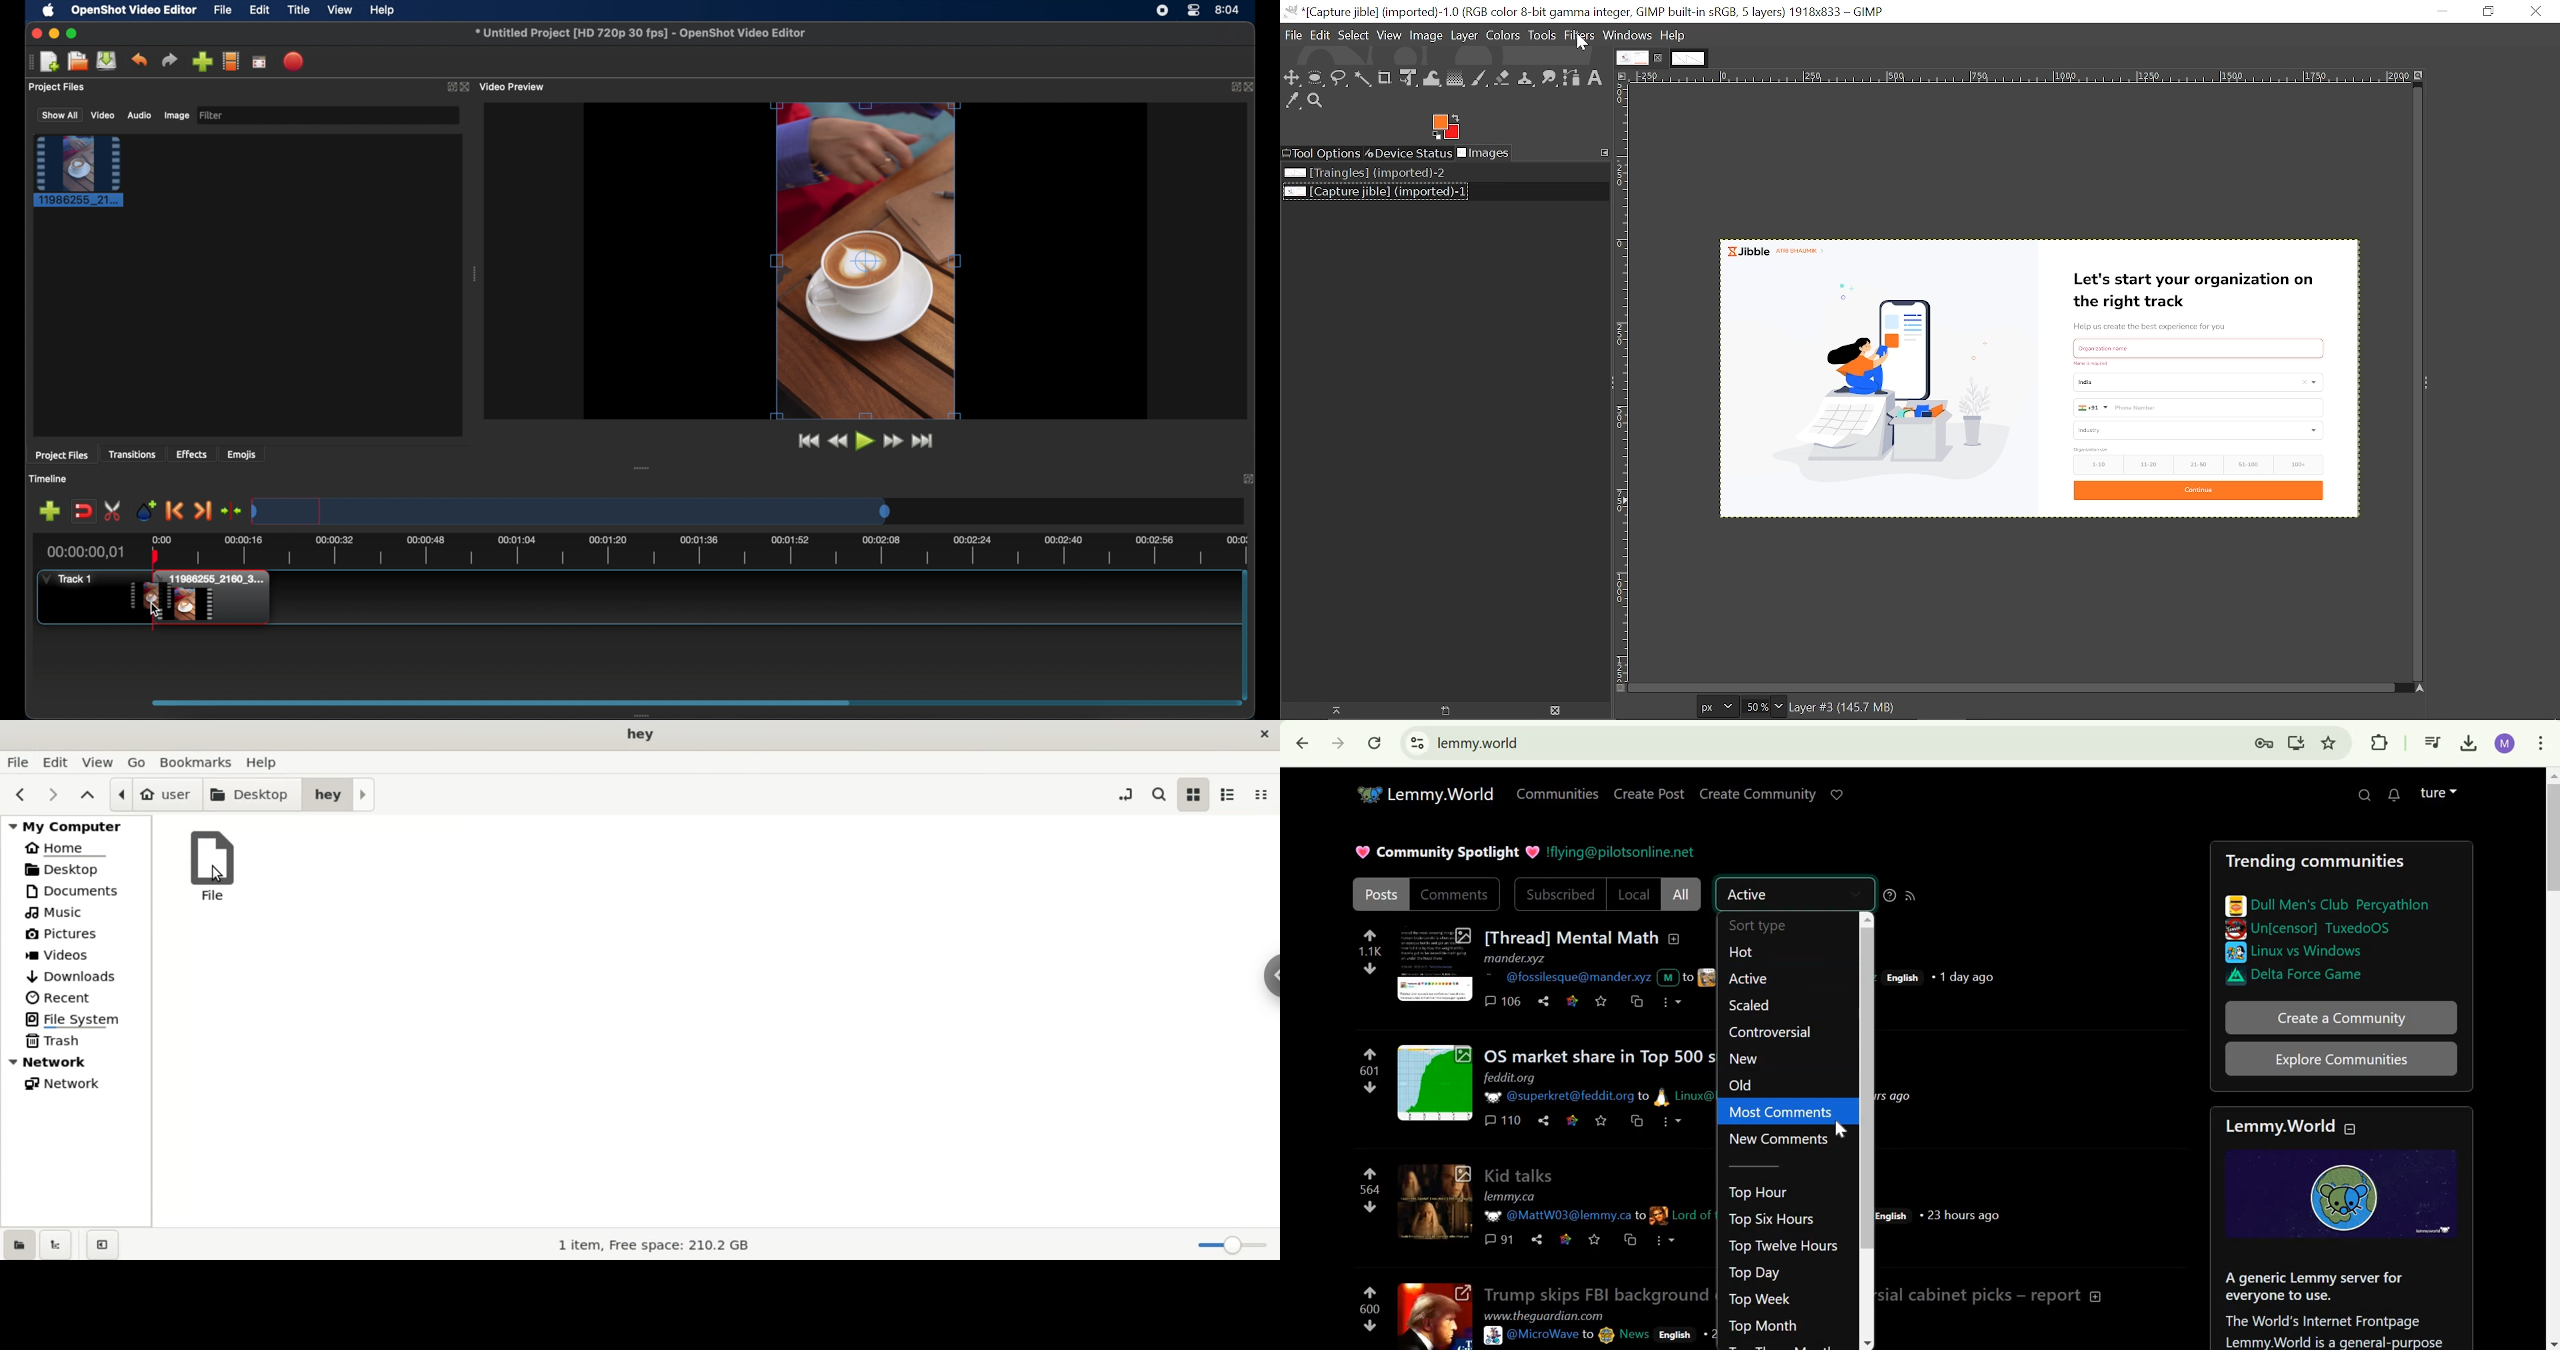 The image size is (2576, 1372). I want to click on picture, so click(1606, 1335).